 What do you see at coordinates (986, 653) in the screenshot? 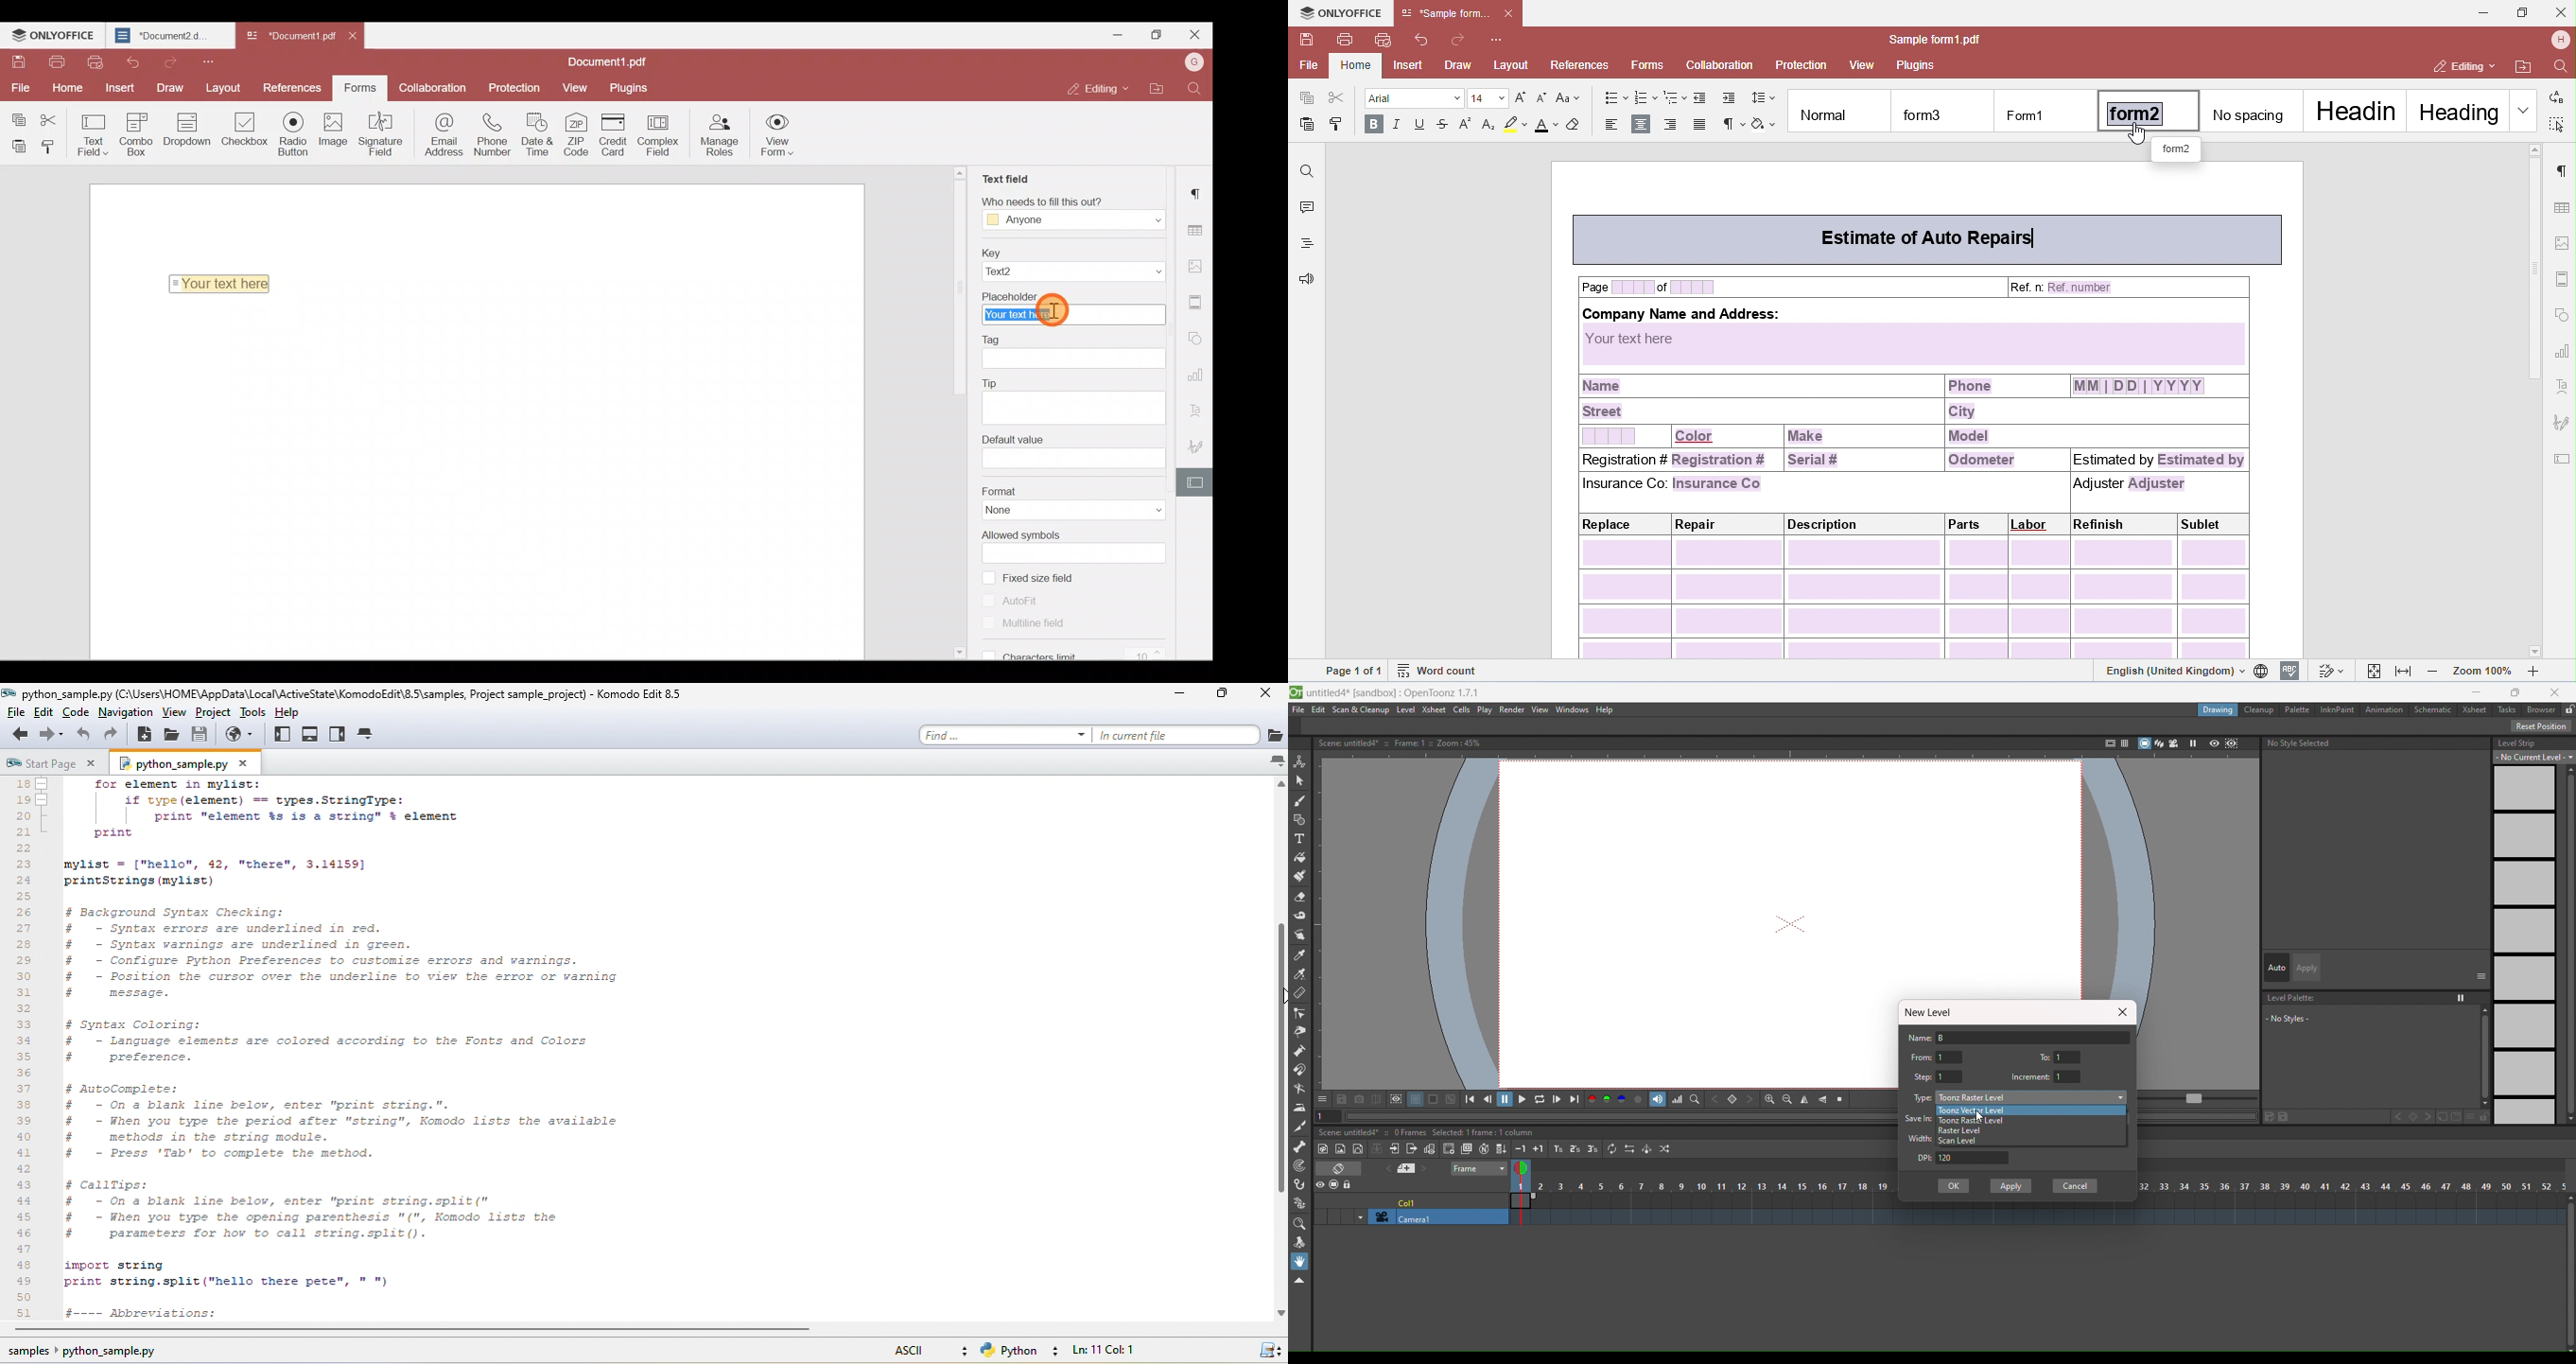
I see `checkbox` at bounding box center [986, 653].